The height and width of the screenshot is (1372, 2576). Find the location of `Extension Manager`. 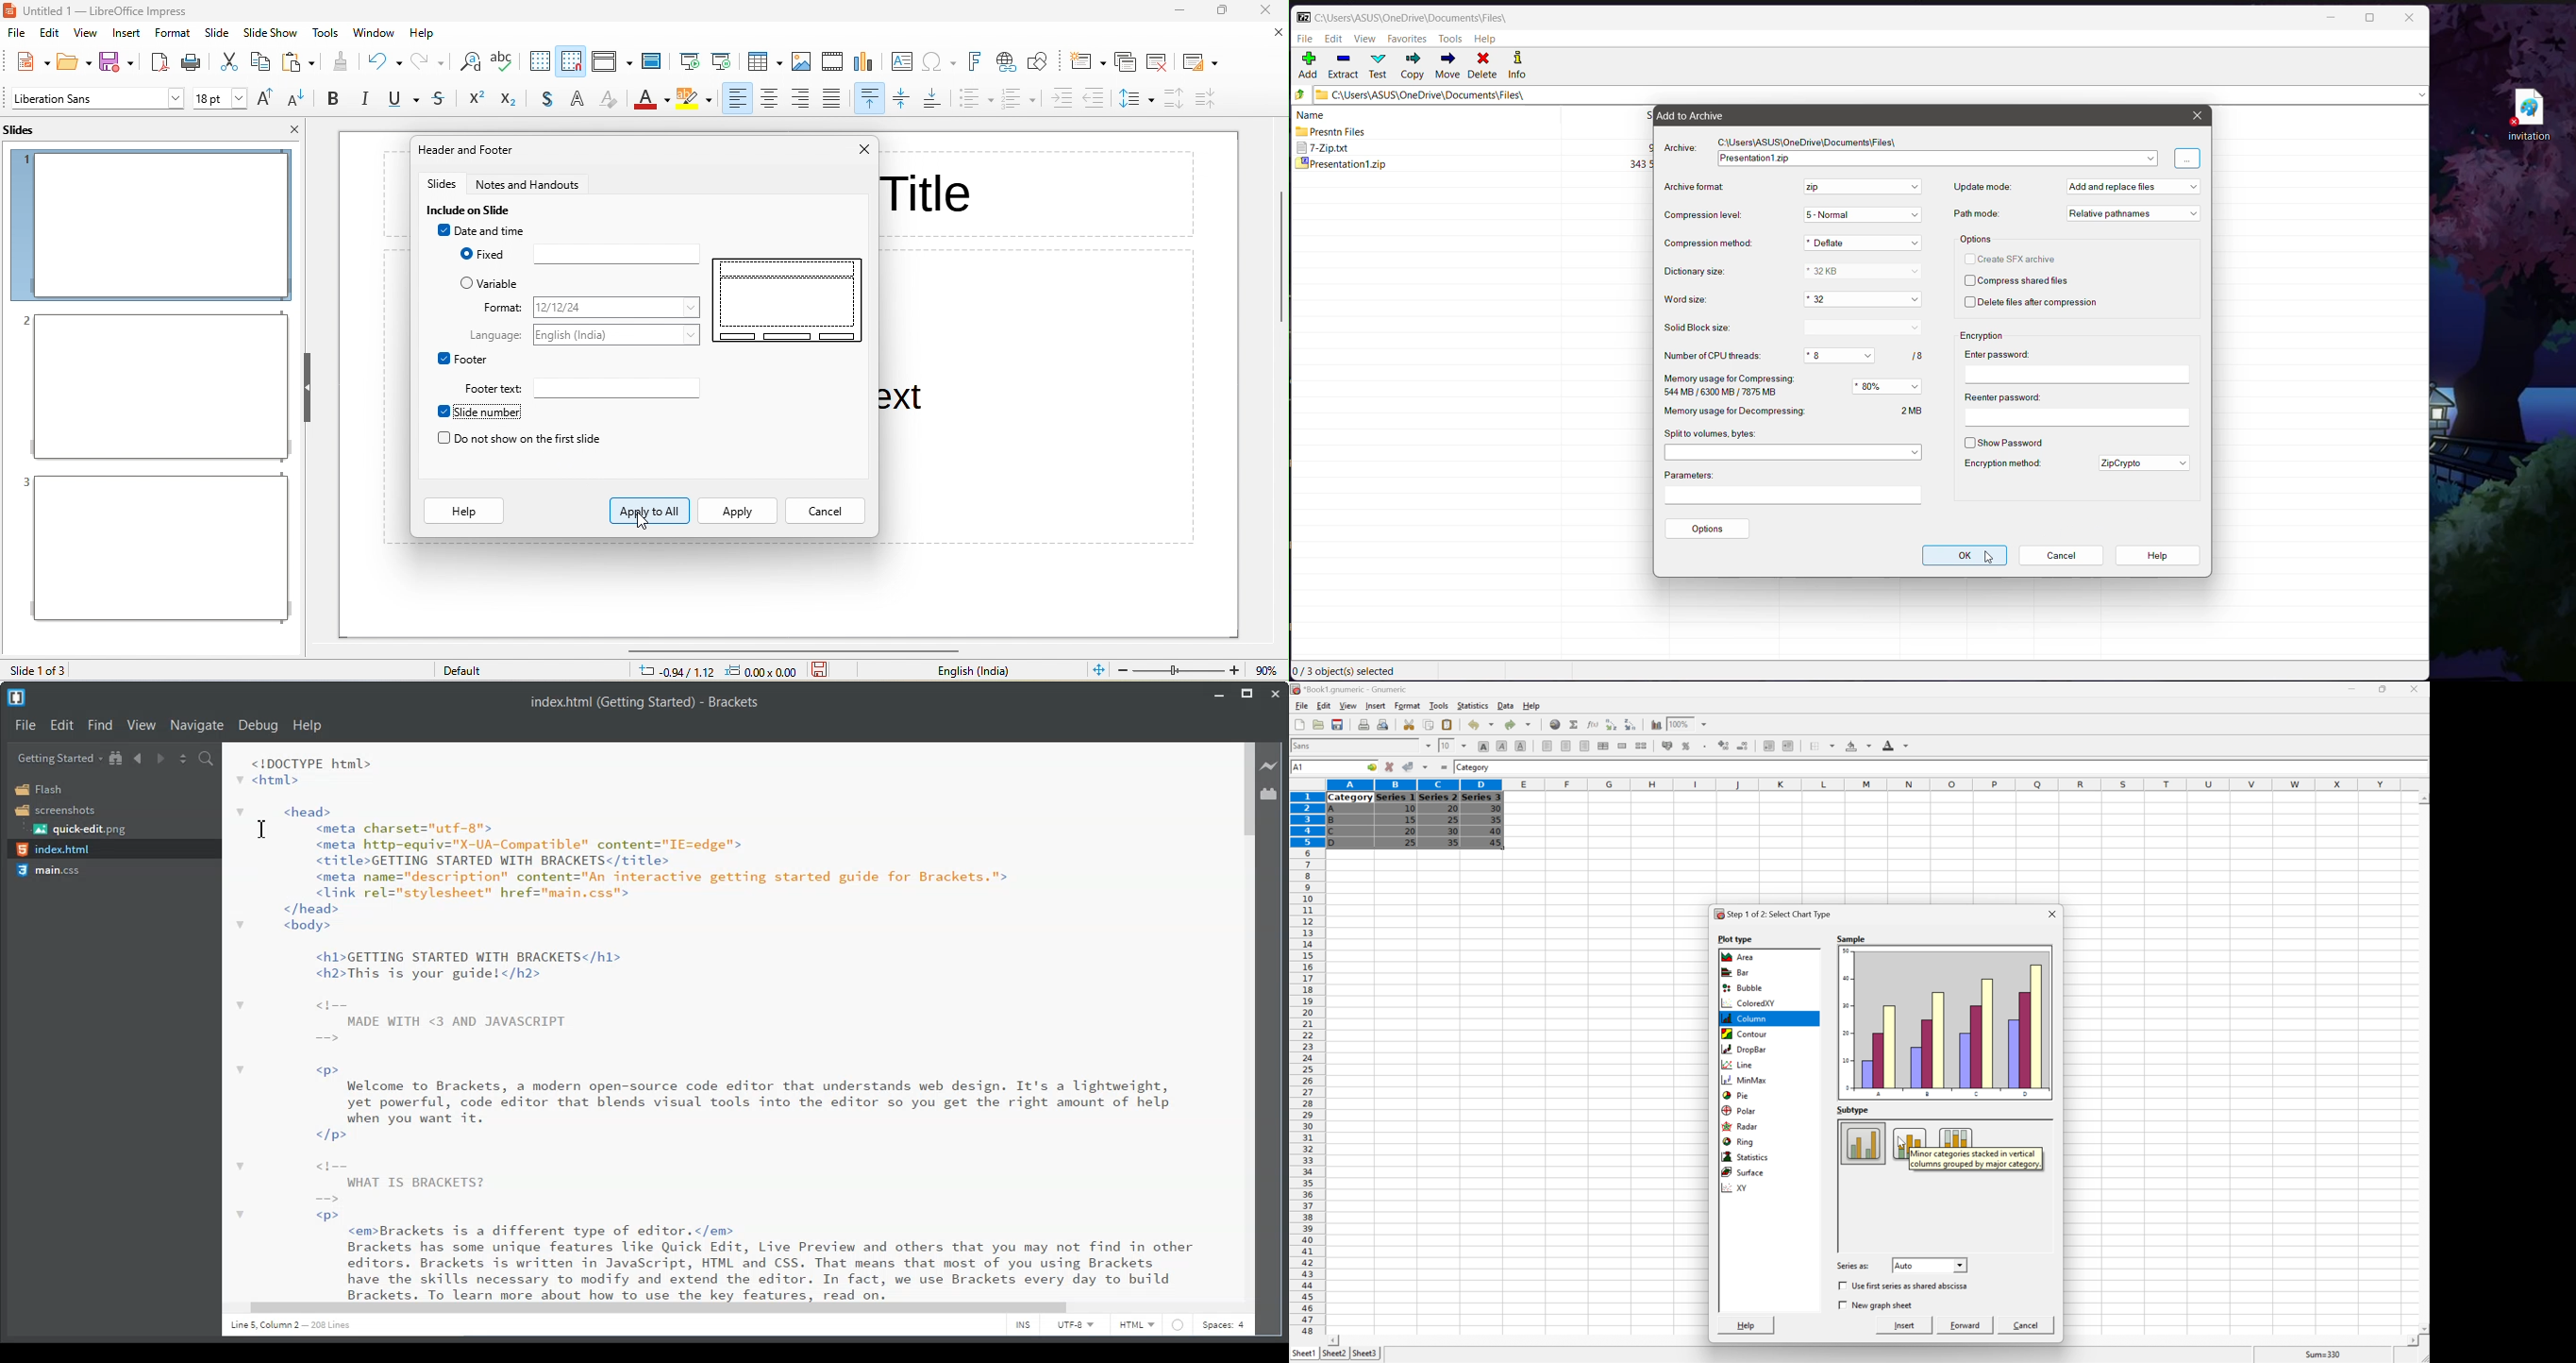

Extension Manager is located at coordinates (1271, 795).